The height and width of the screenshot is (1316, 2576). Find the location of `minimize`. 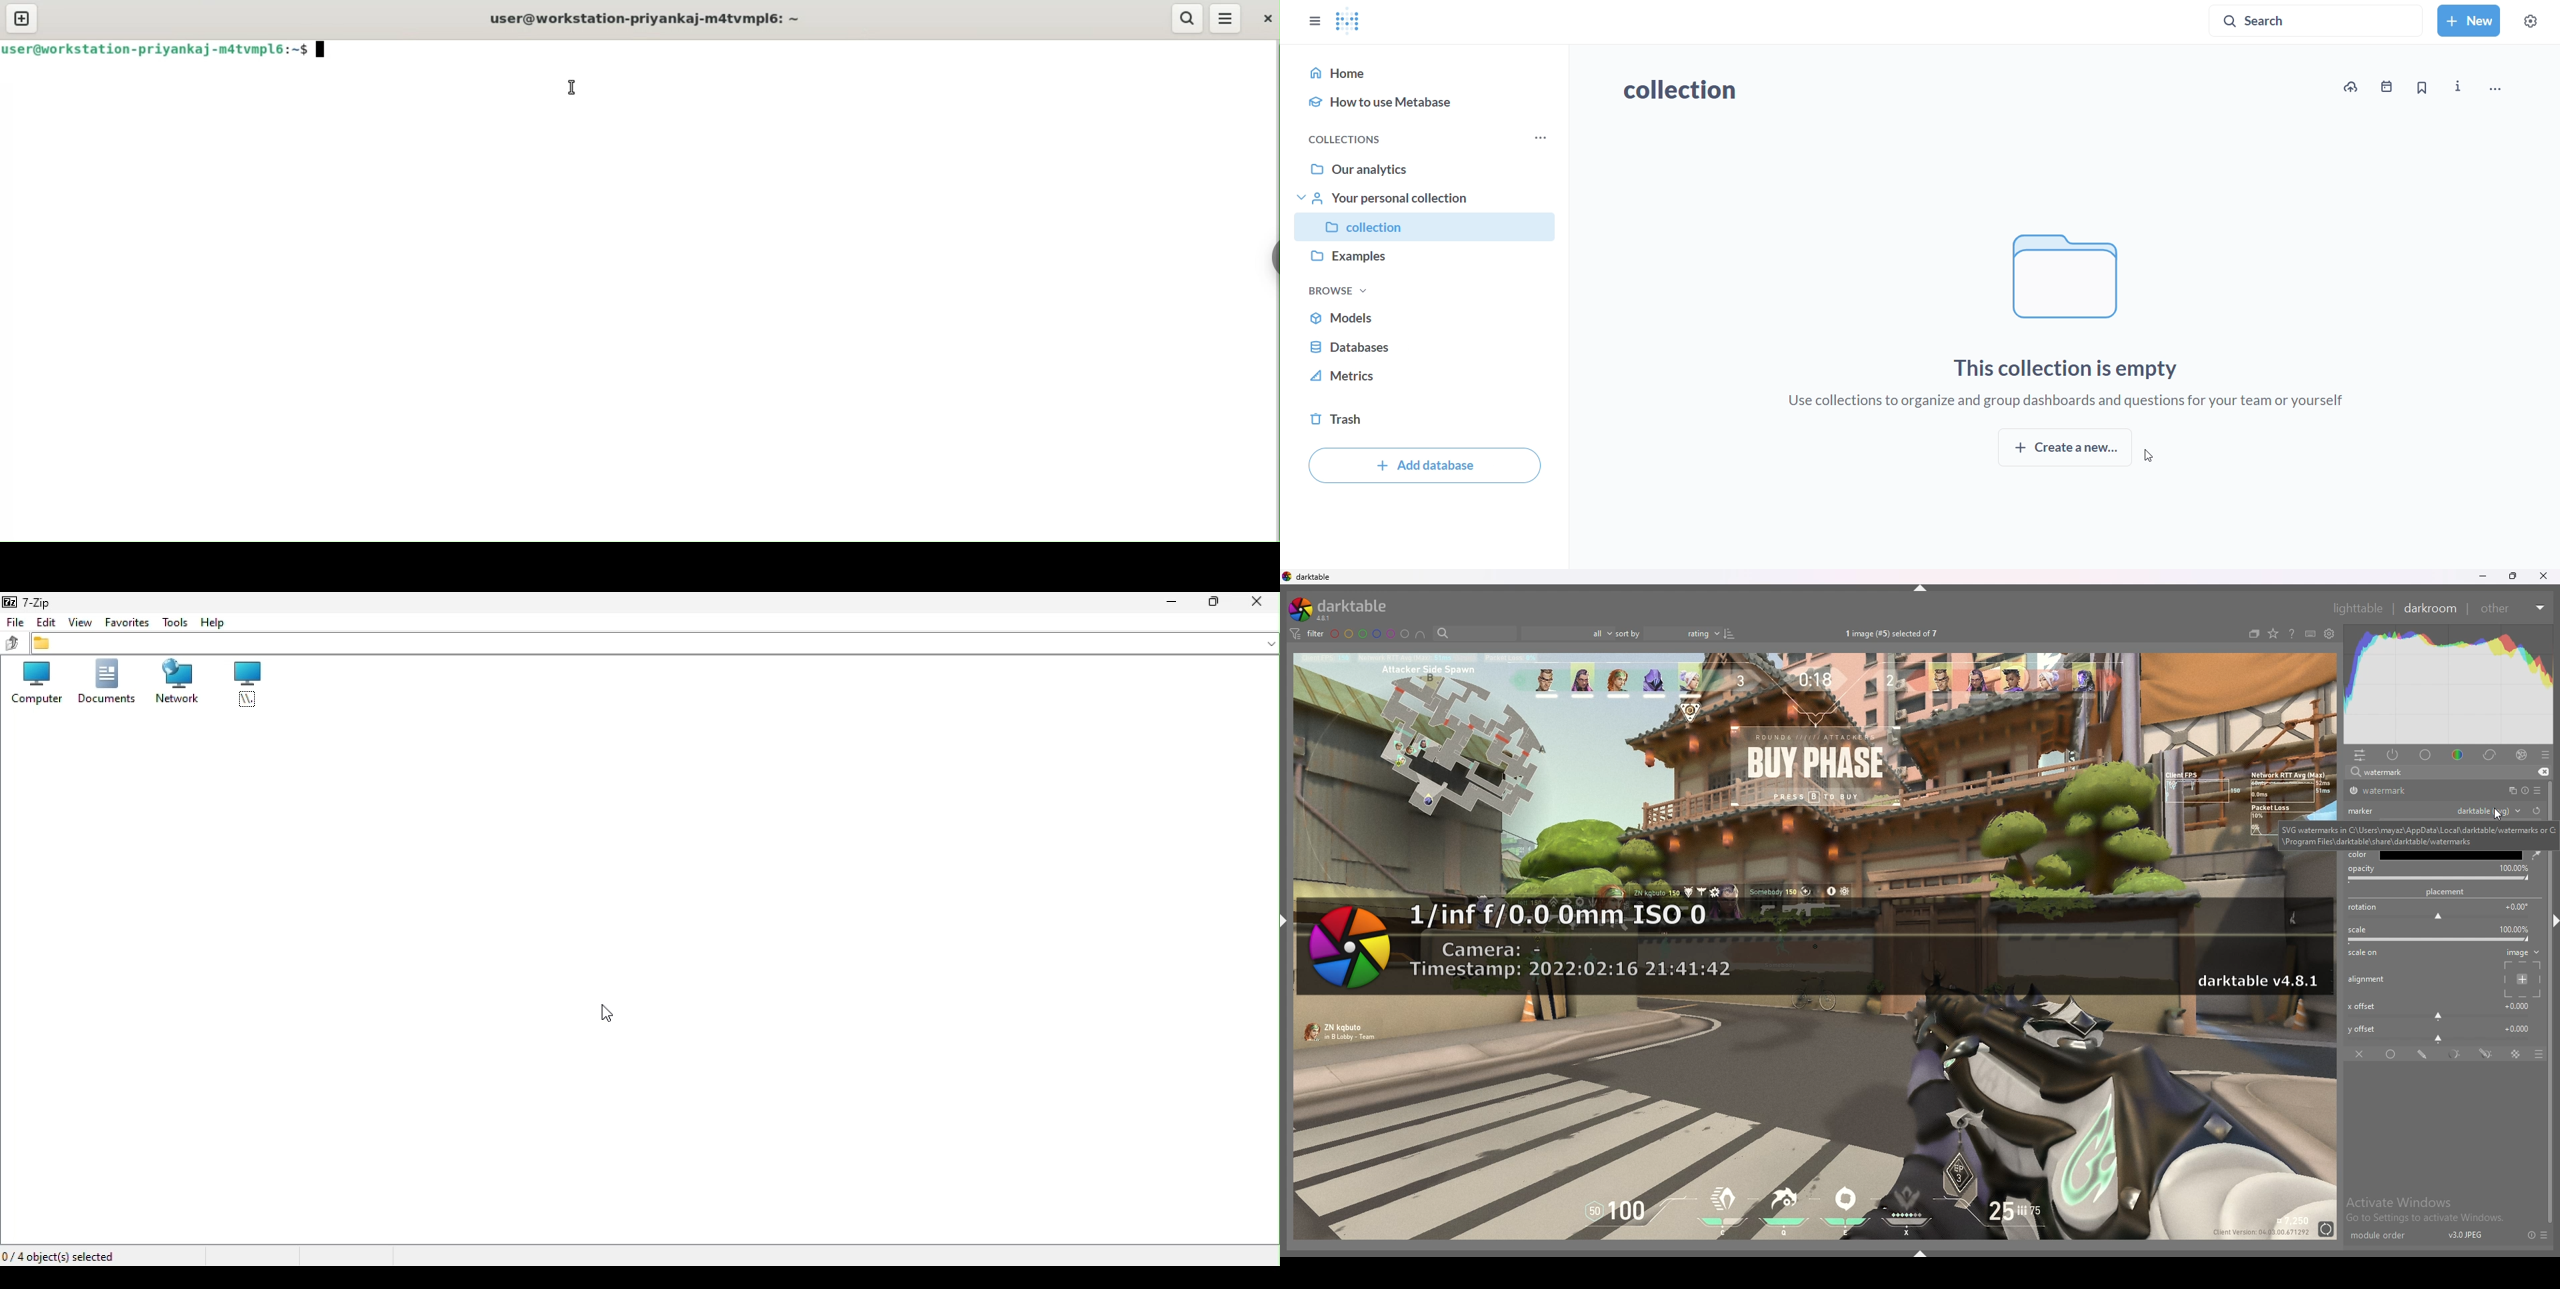

minimize is located at coordinates (2483, 576).